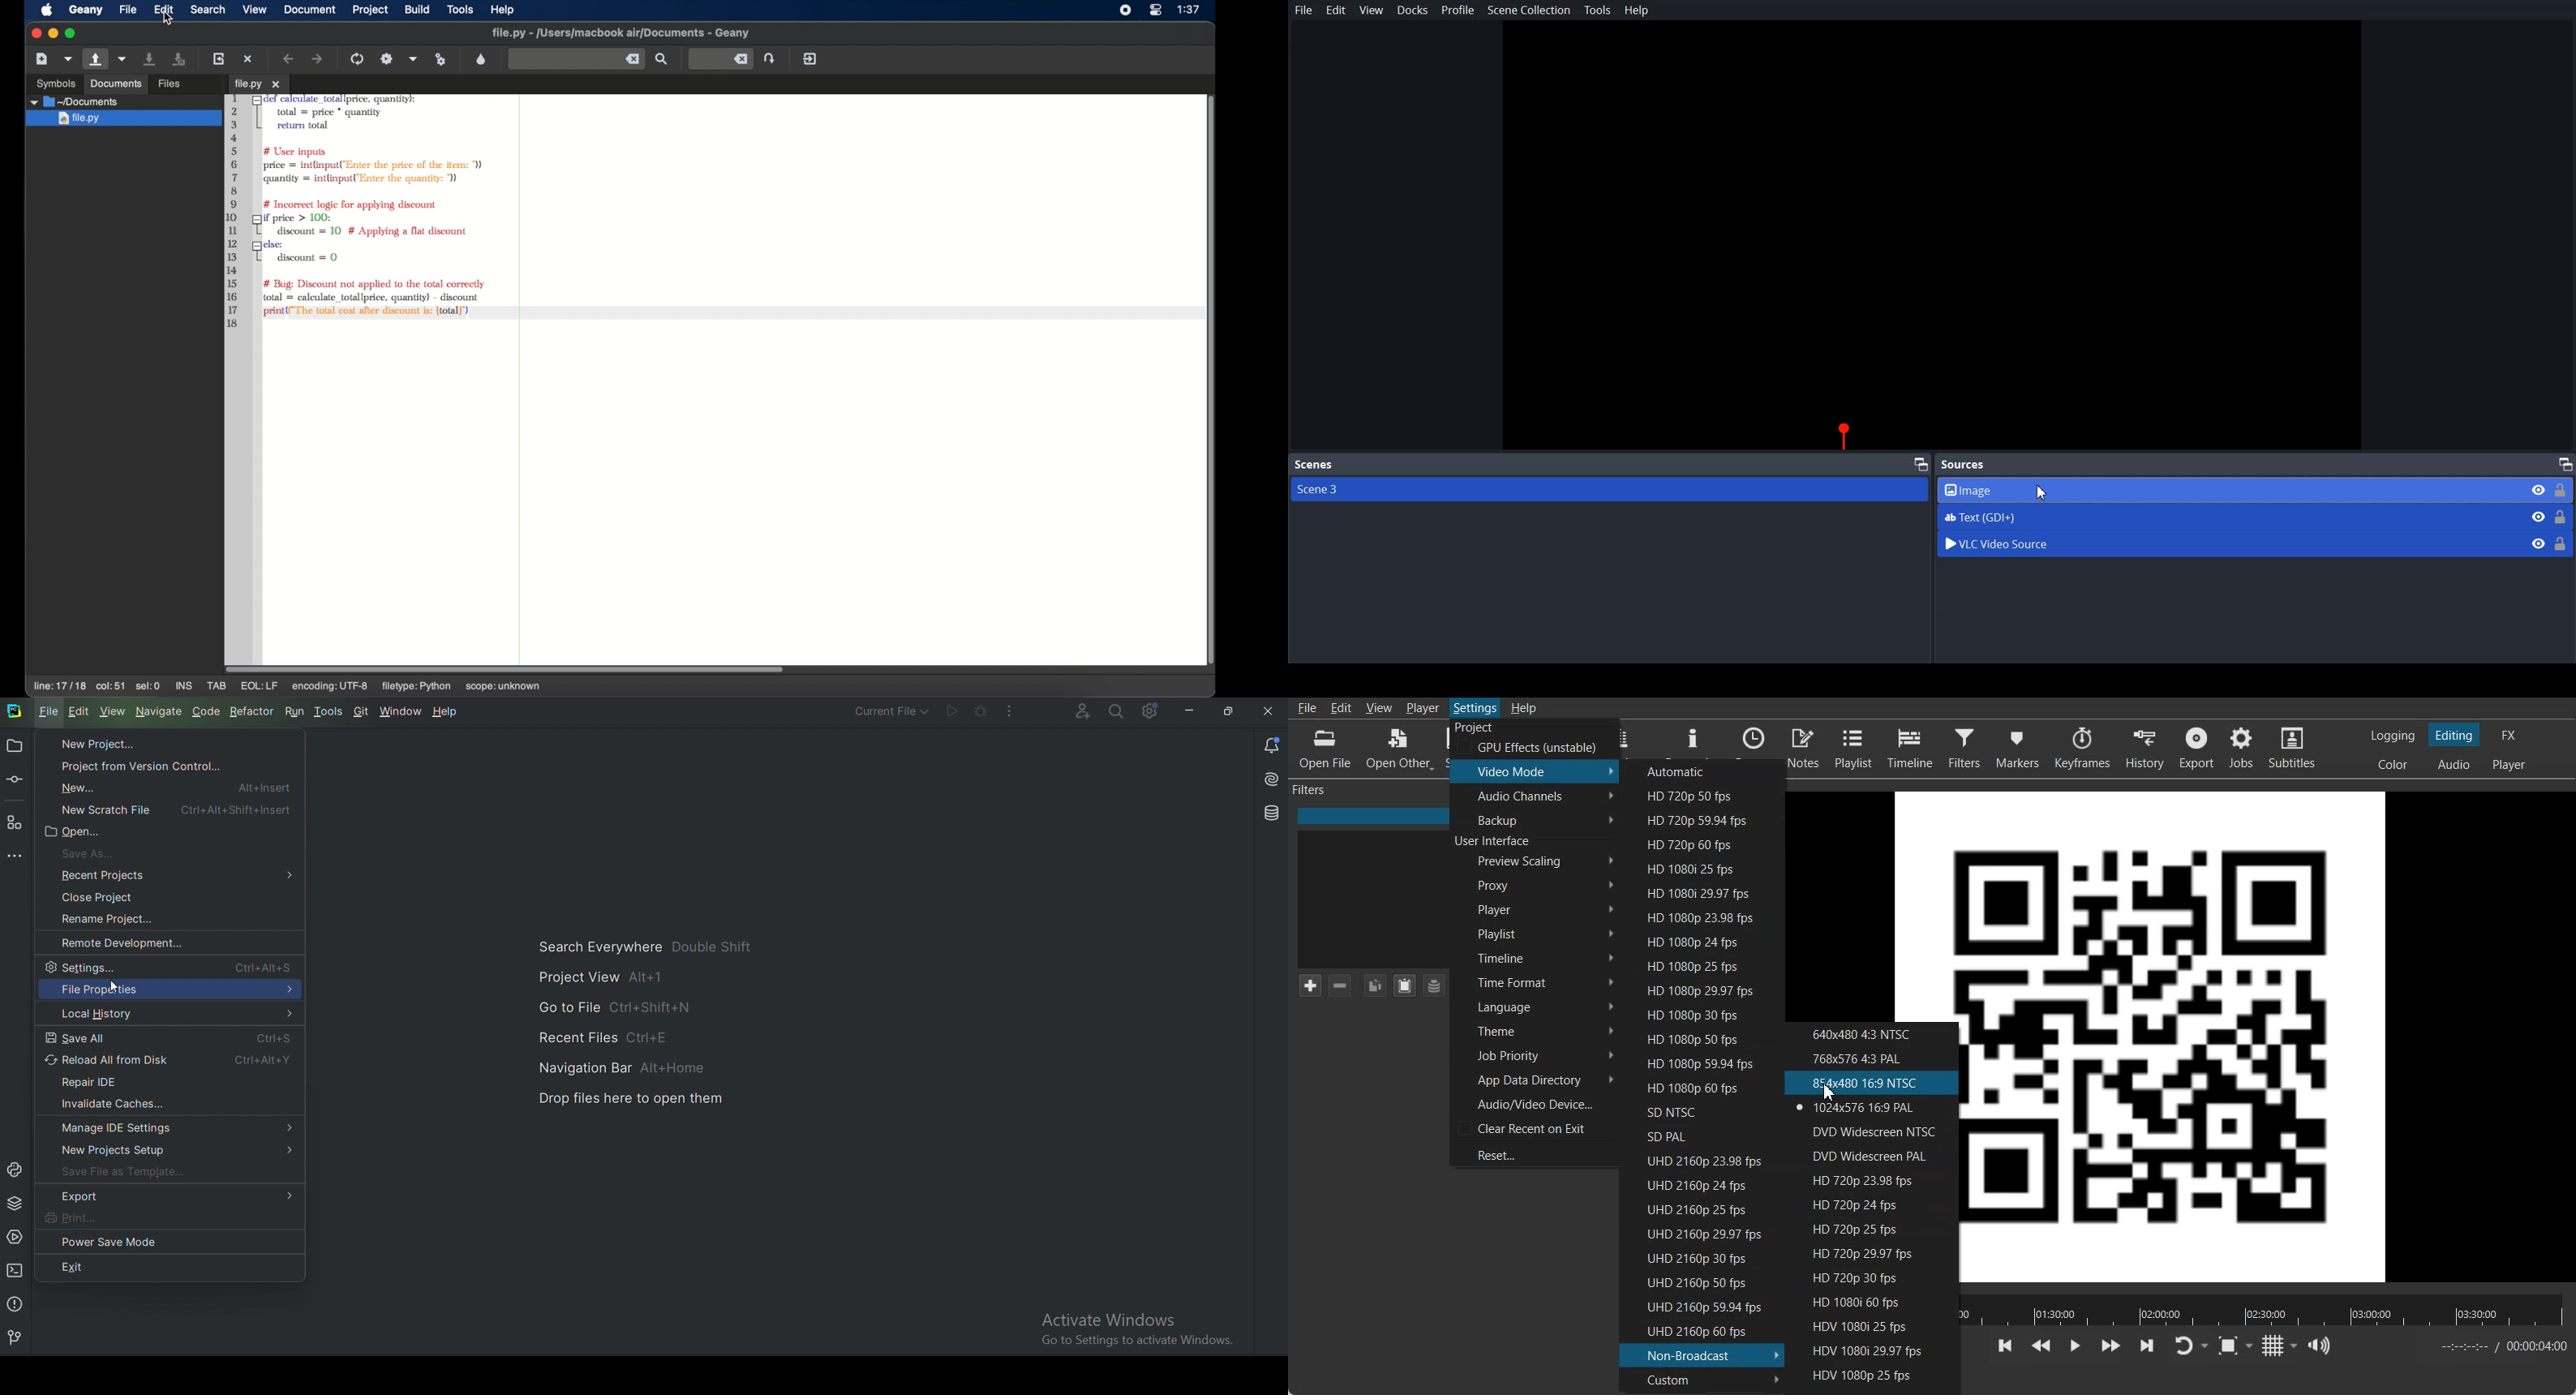 This screenshot has width=2576, height=1400. Describe the element at coordinates (1637, 10) in the screenshot. I see `Help` at that location.